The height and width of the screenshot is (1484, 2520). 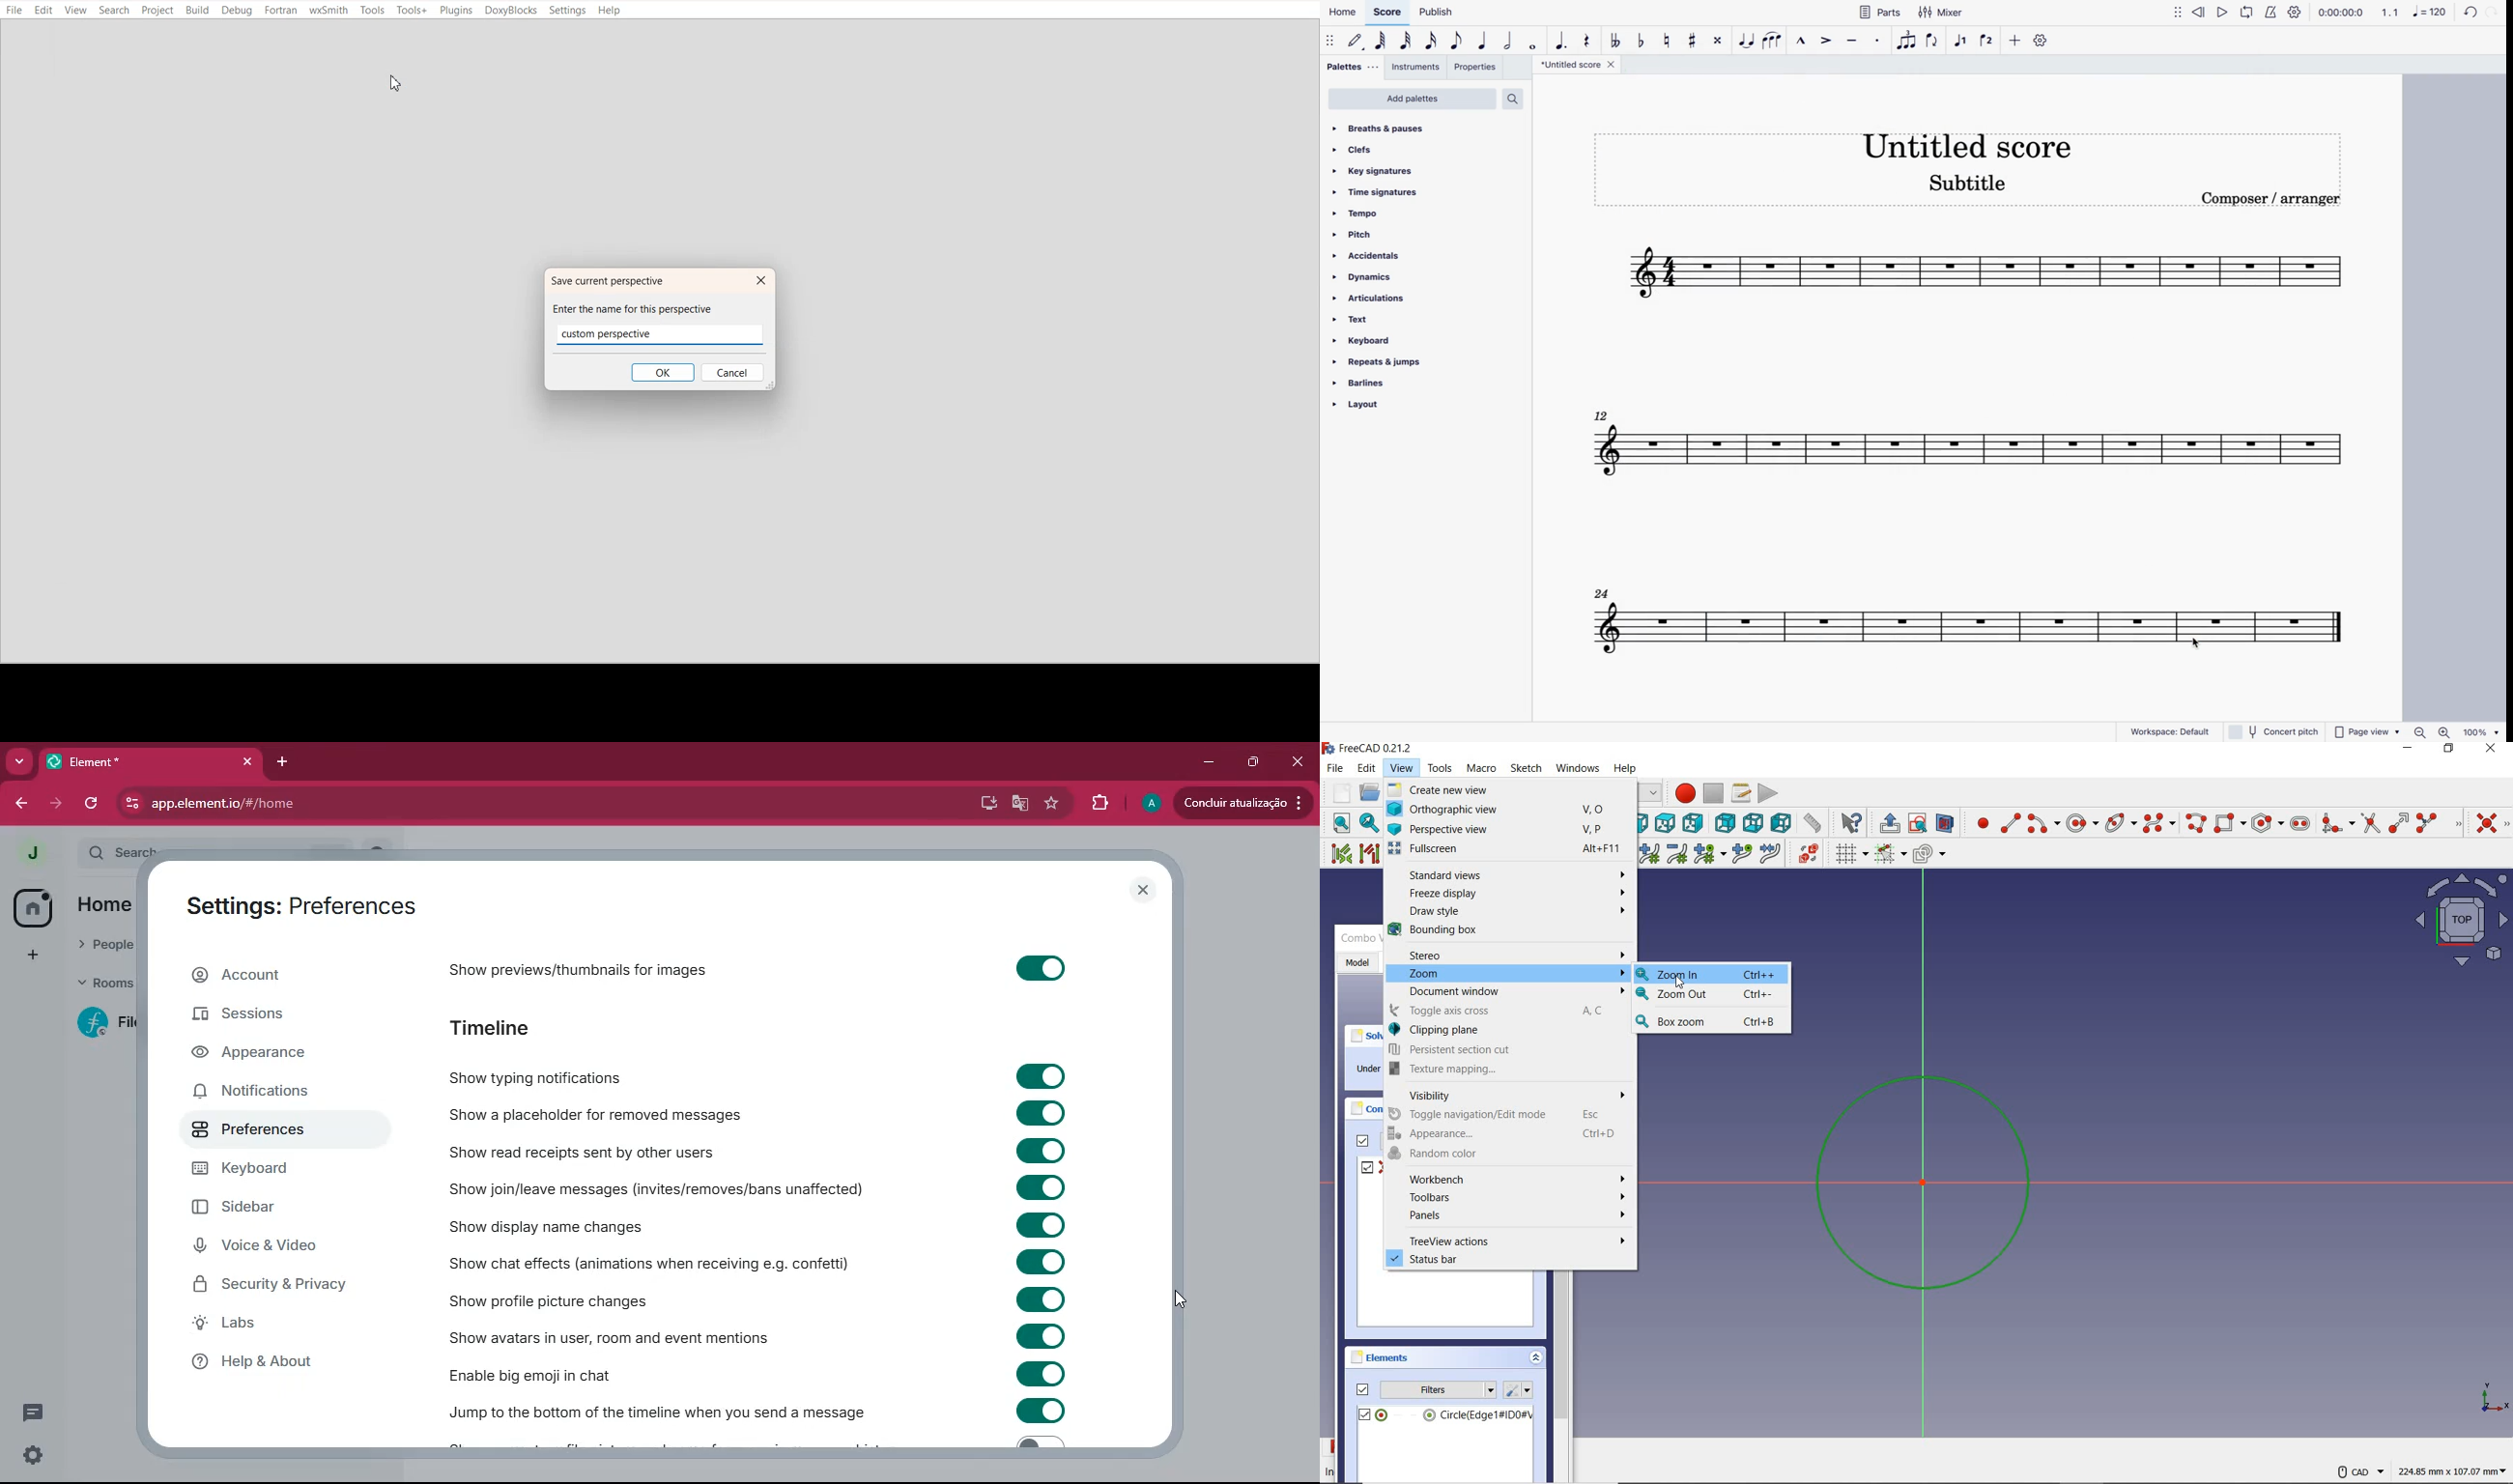 I want to click on filters, so click(x=1366, y=1141).